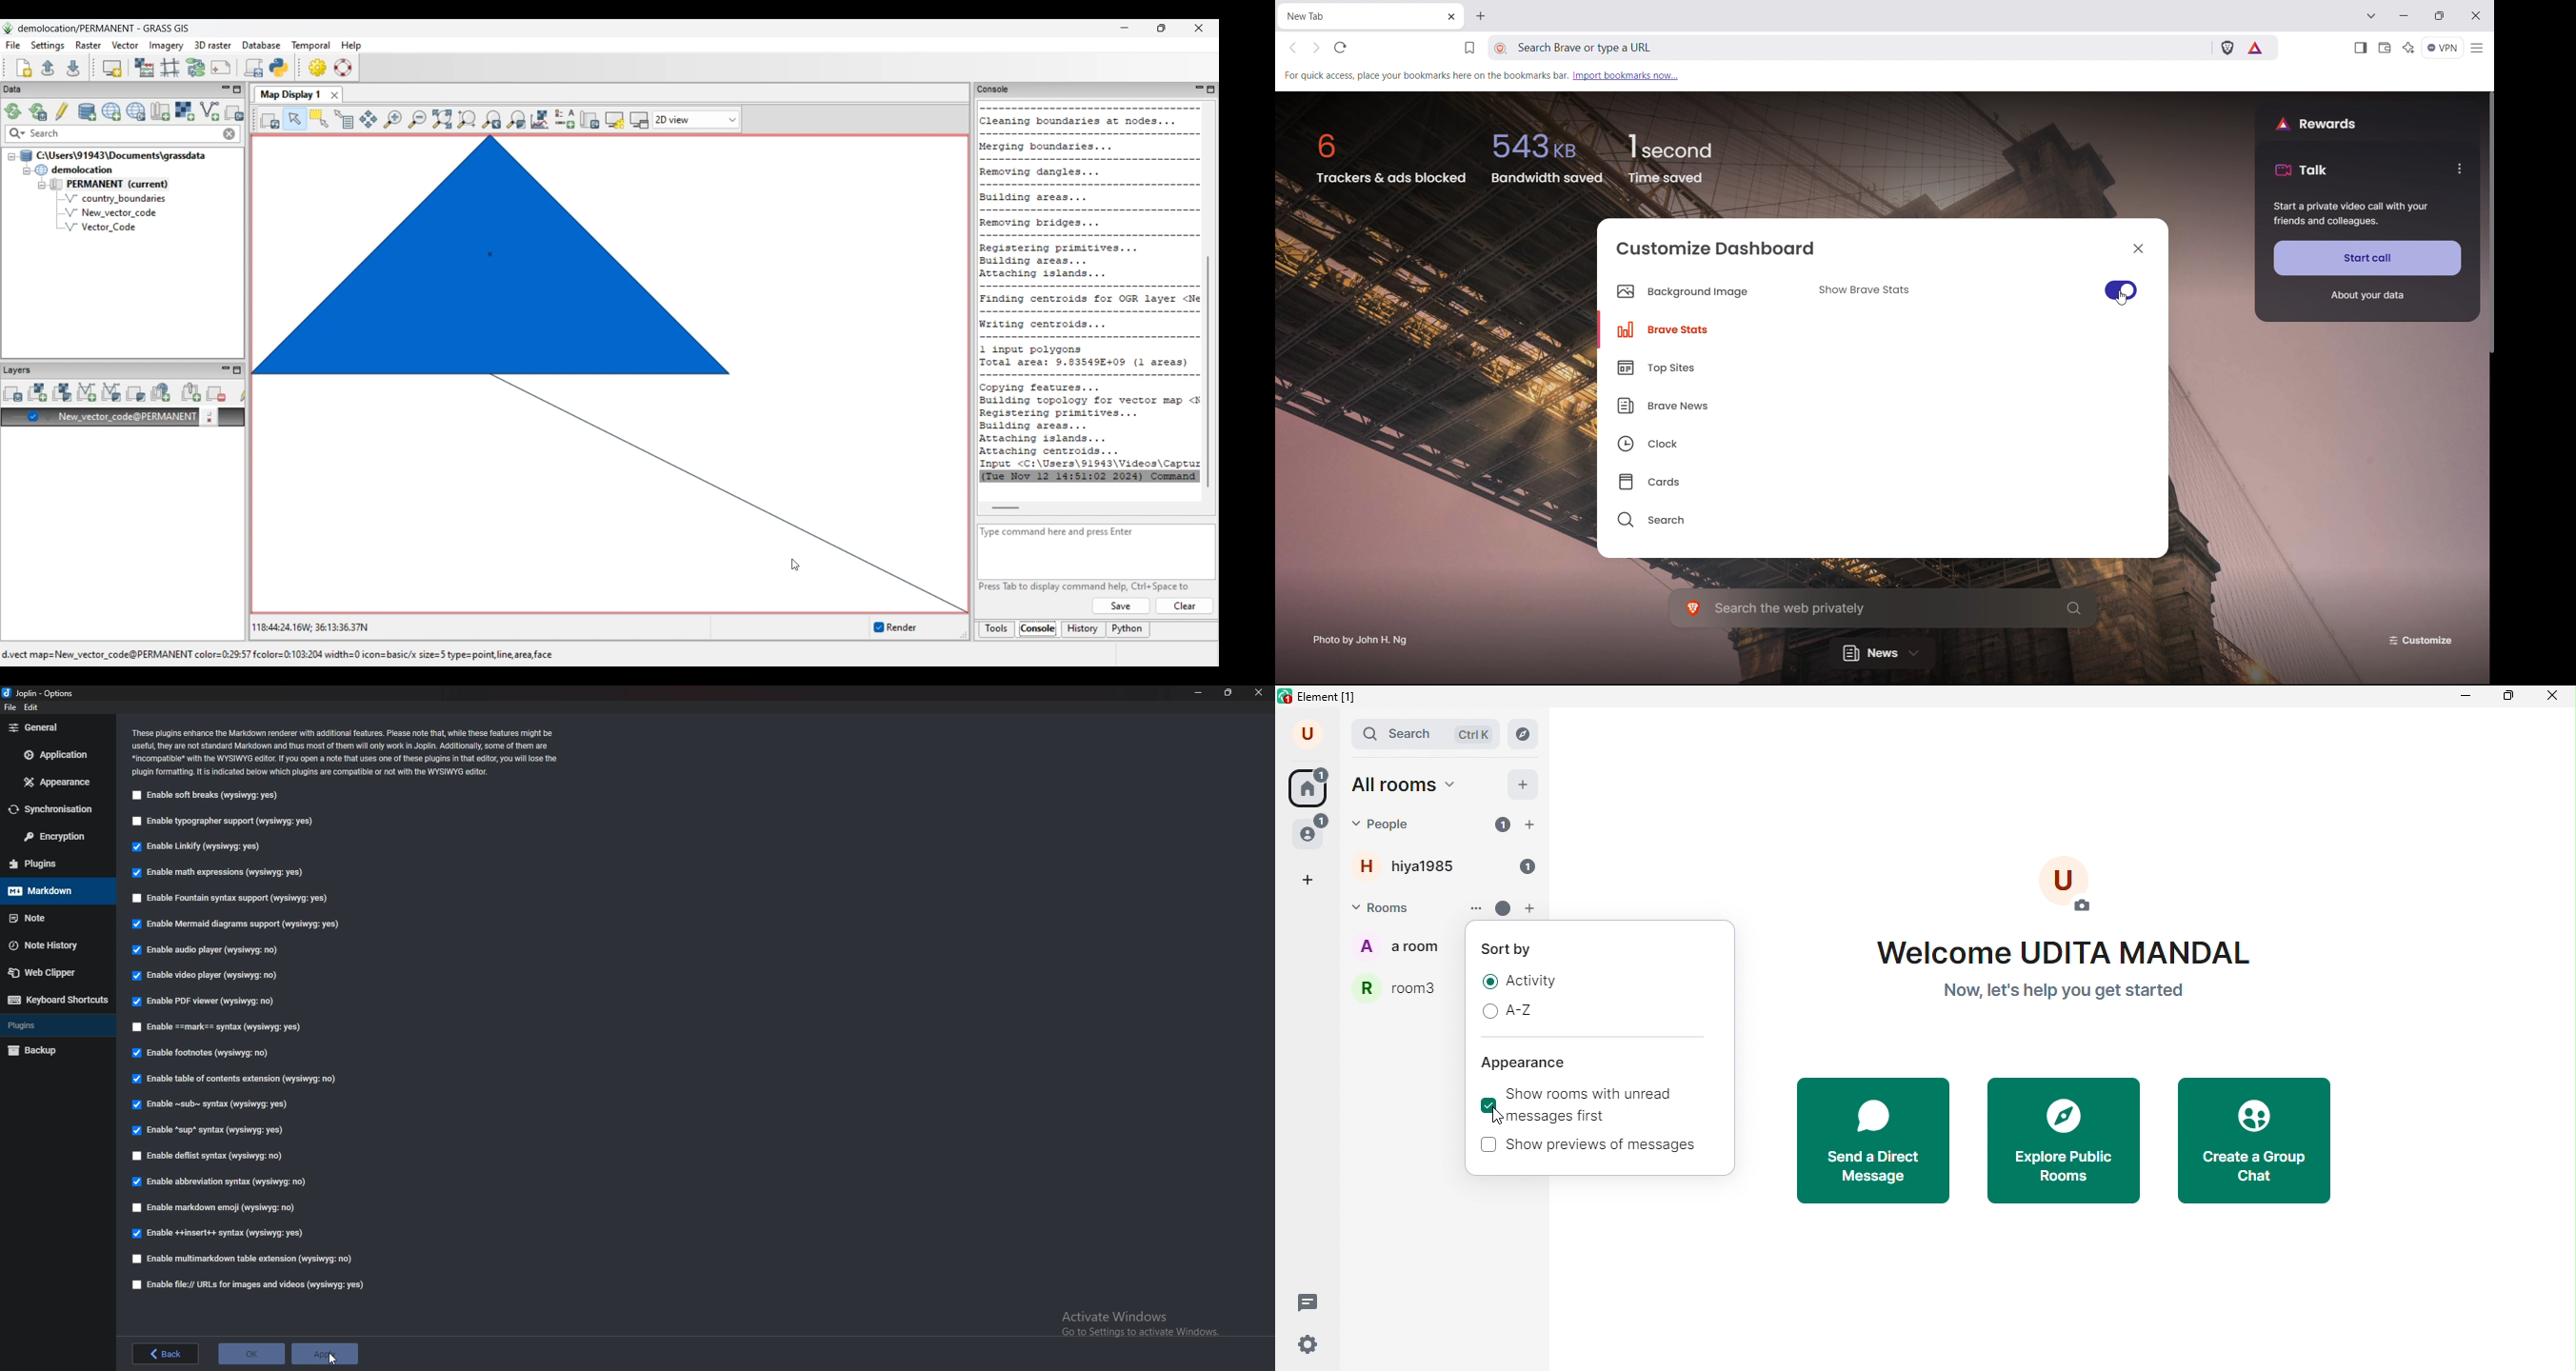 This screenshot has height=1372, width=2576. I want to click on leo AI, so click(2409, 48).